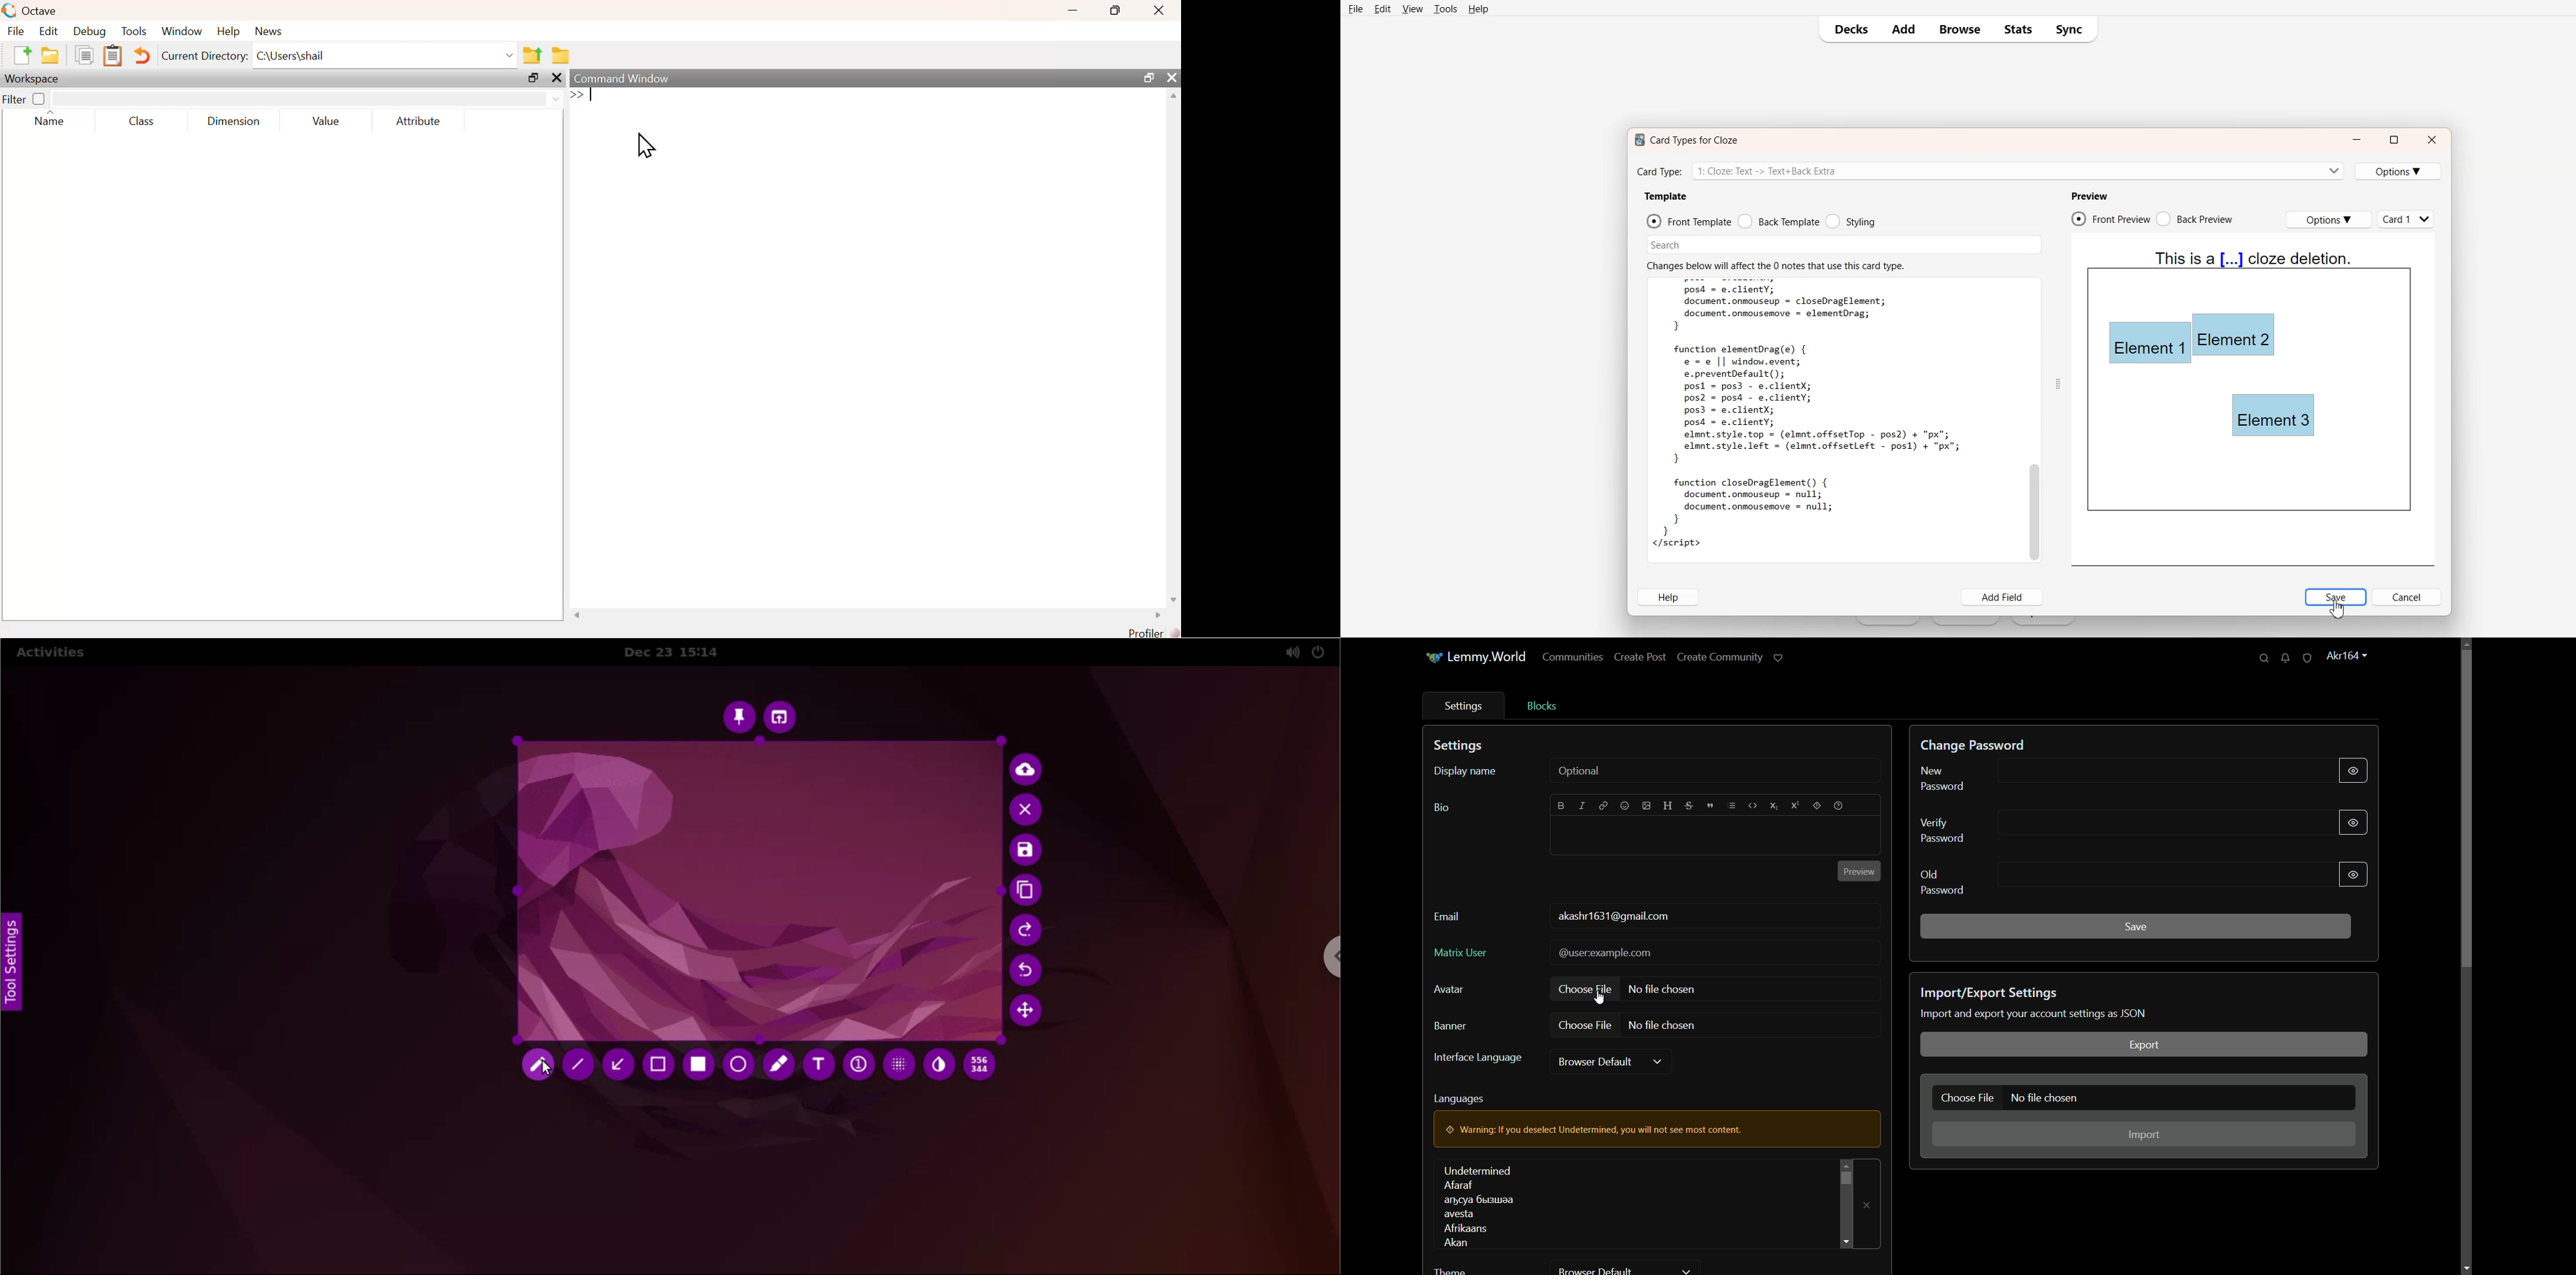 This screenshot has width=2576, height=1288. Describe the element at coordinates (1959, 30) in the screenshot. I see `Browse` at that location.